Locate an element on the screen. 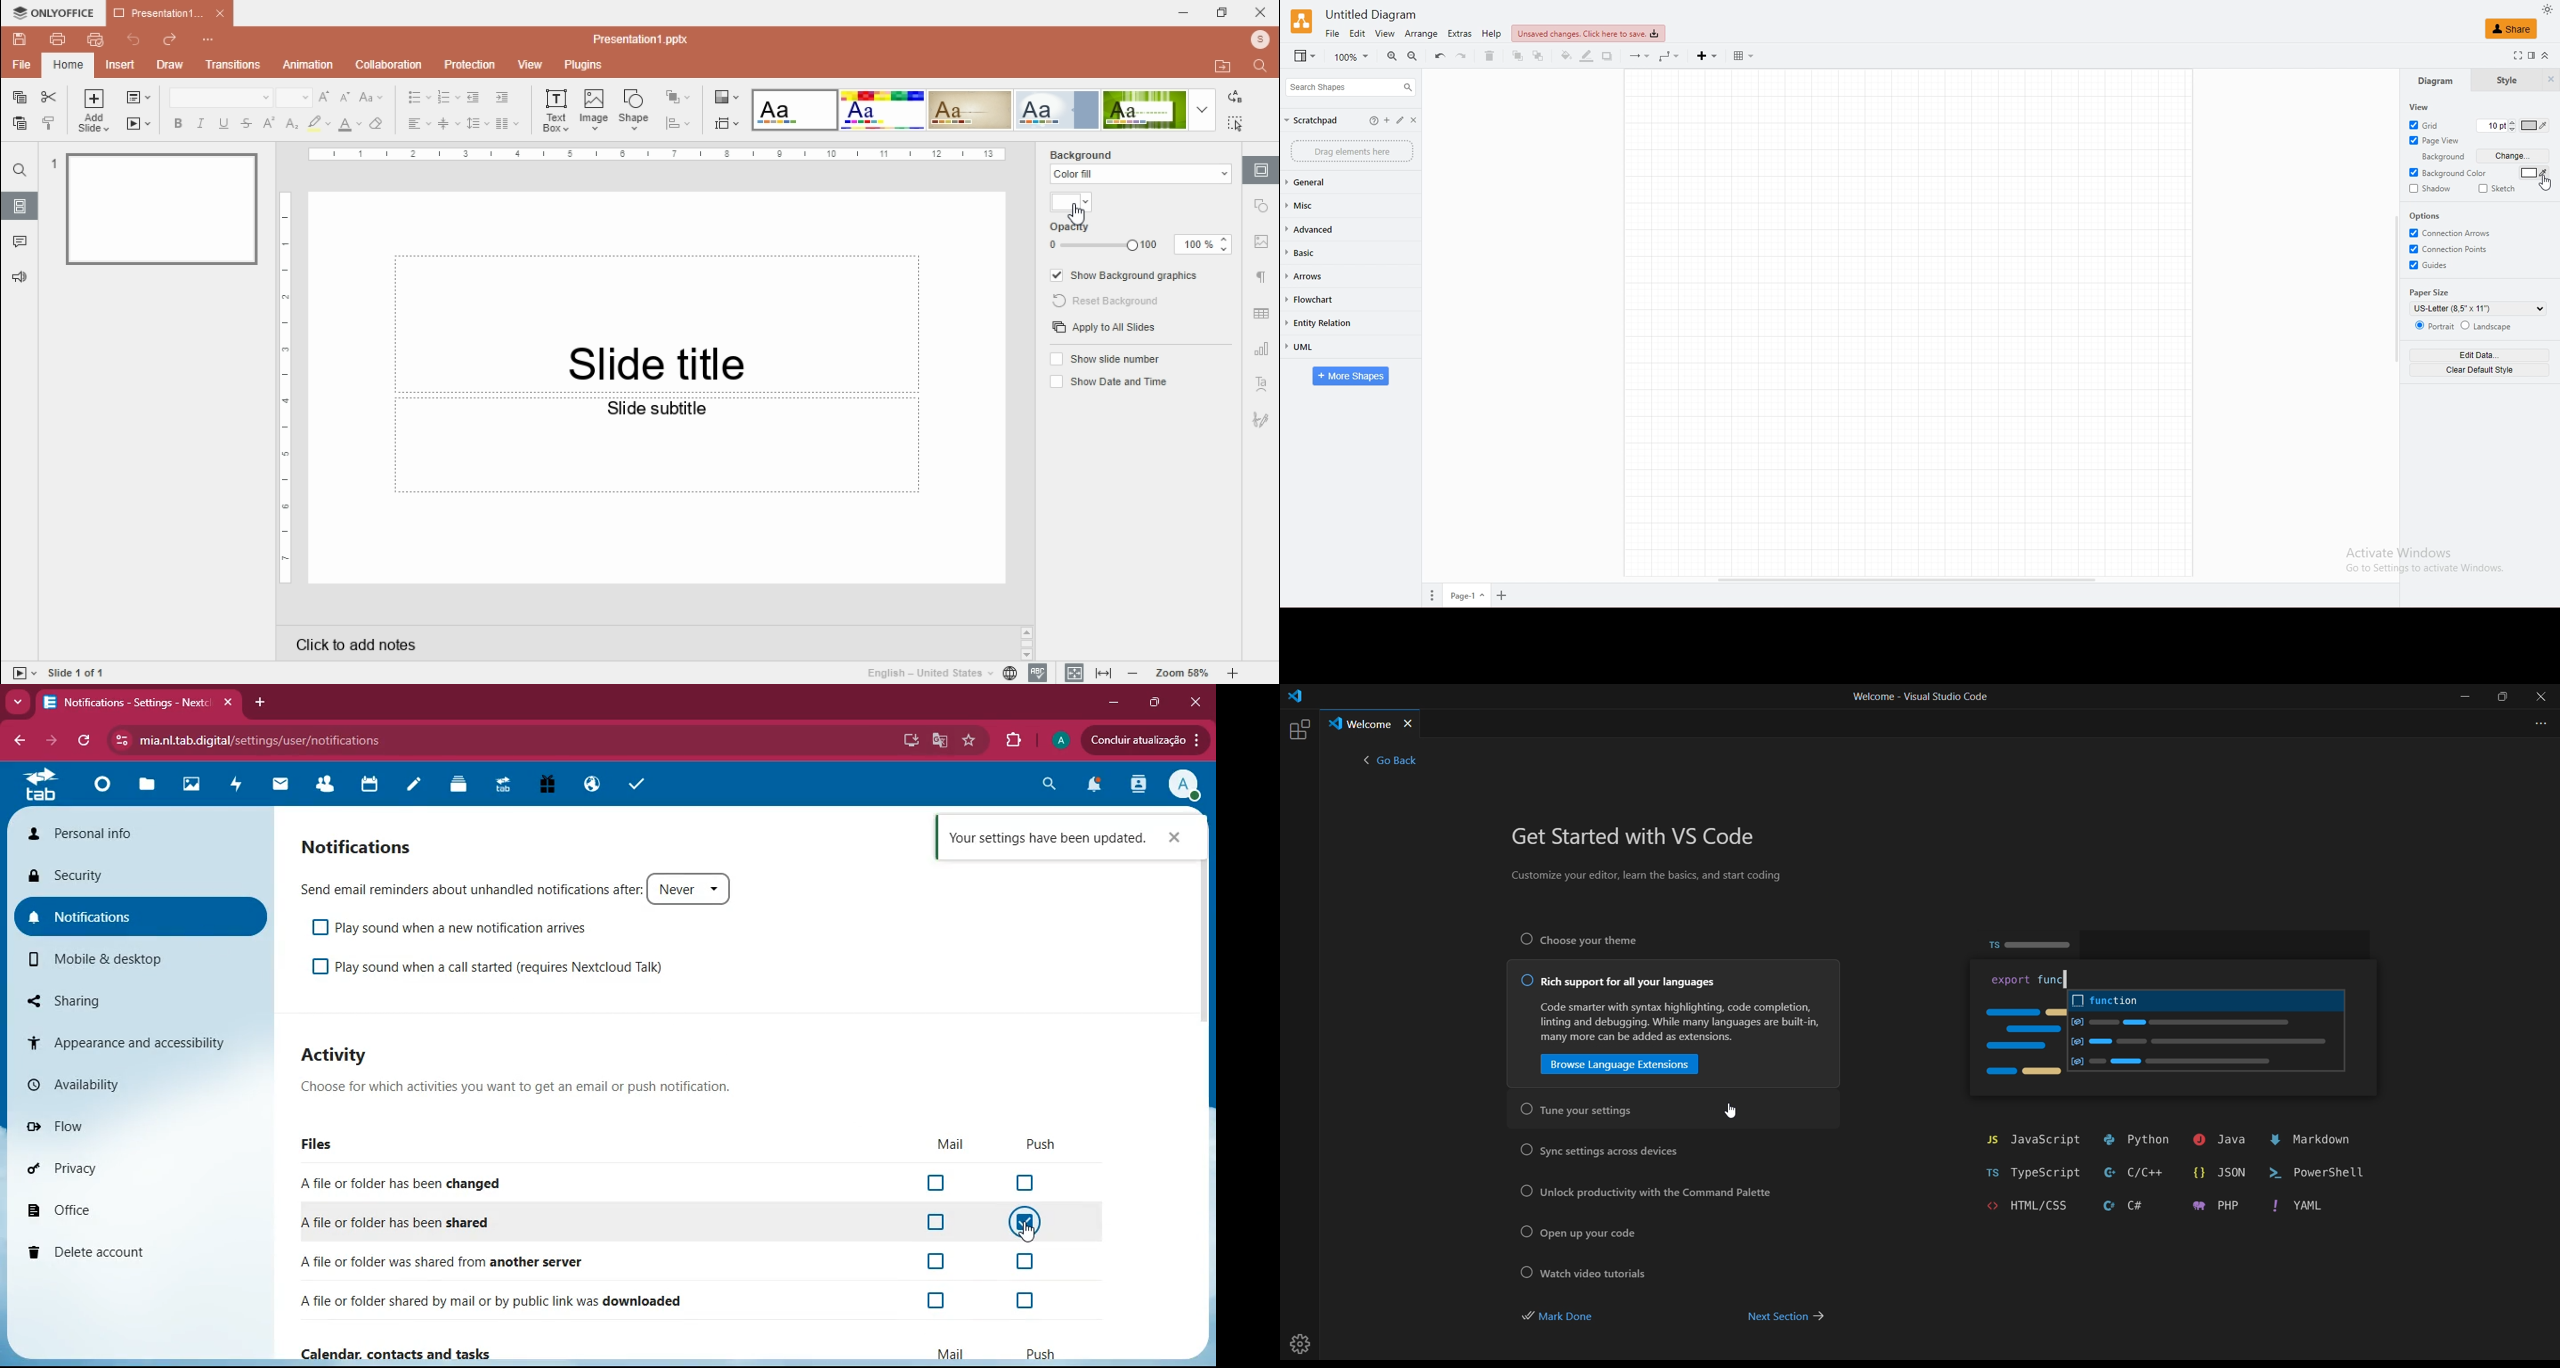  presentation 1 is located at coordinates (169, 16).